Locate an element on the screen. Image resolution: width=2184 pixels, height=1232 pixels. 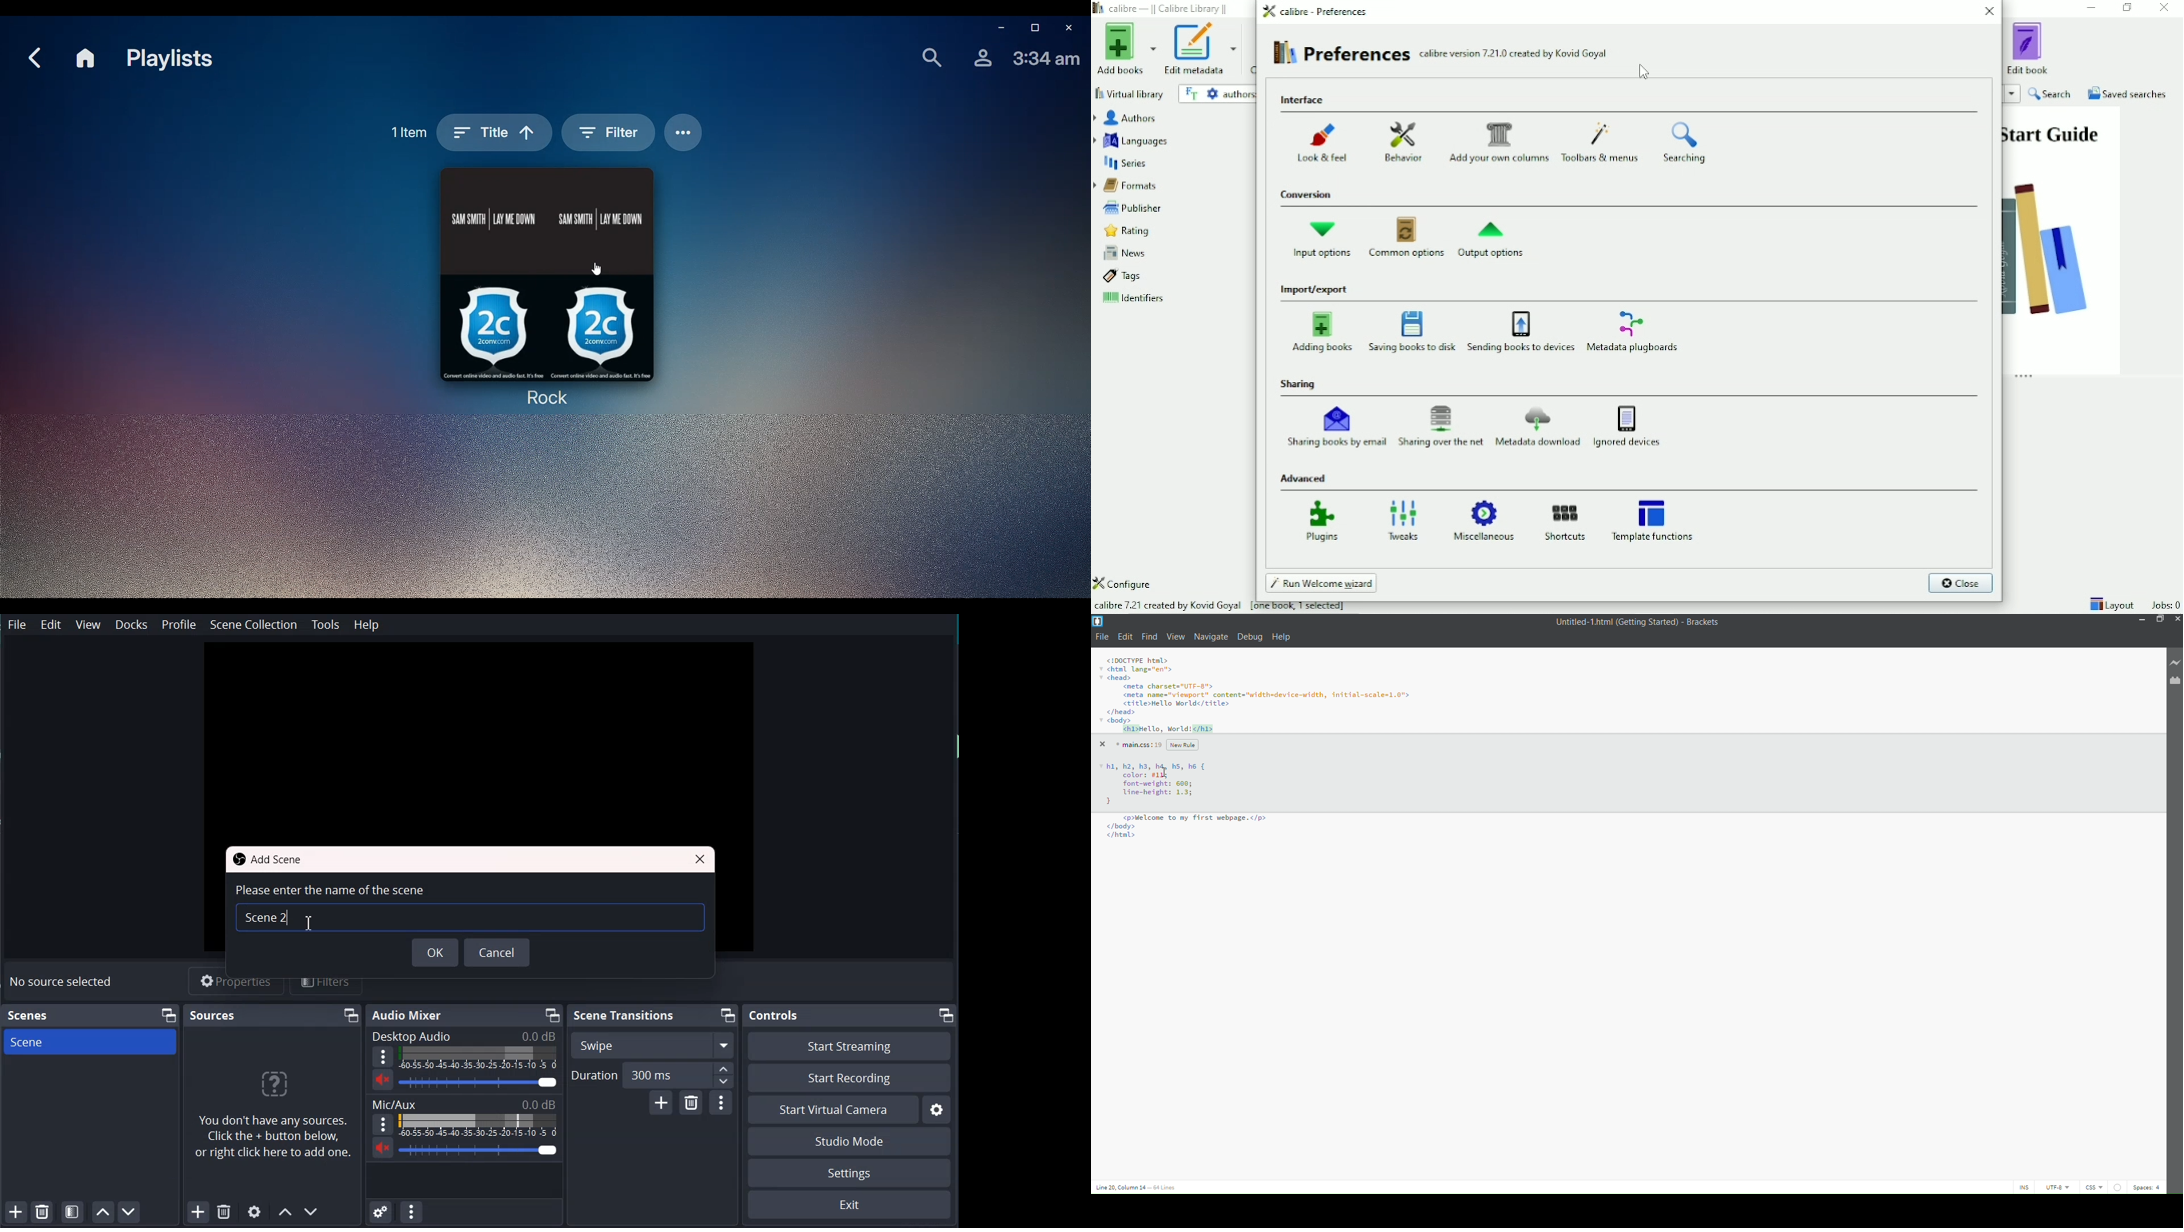
Miscellaneous is located at coordinates (1486, 521).